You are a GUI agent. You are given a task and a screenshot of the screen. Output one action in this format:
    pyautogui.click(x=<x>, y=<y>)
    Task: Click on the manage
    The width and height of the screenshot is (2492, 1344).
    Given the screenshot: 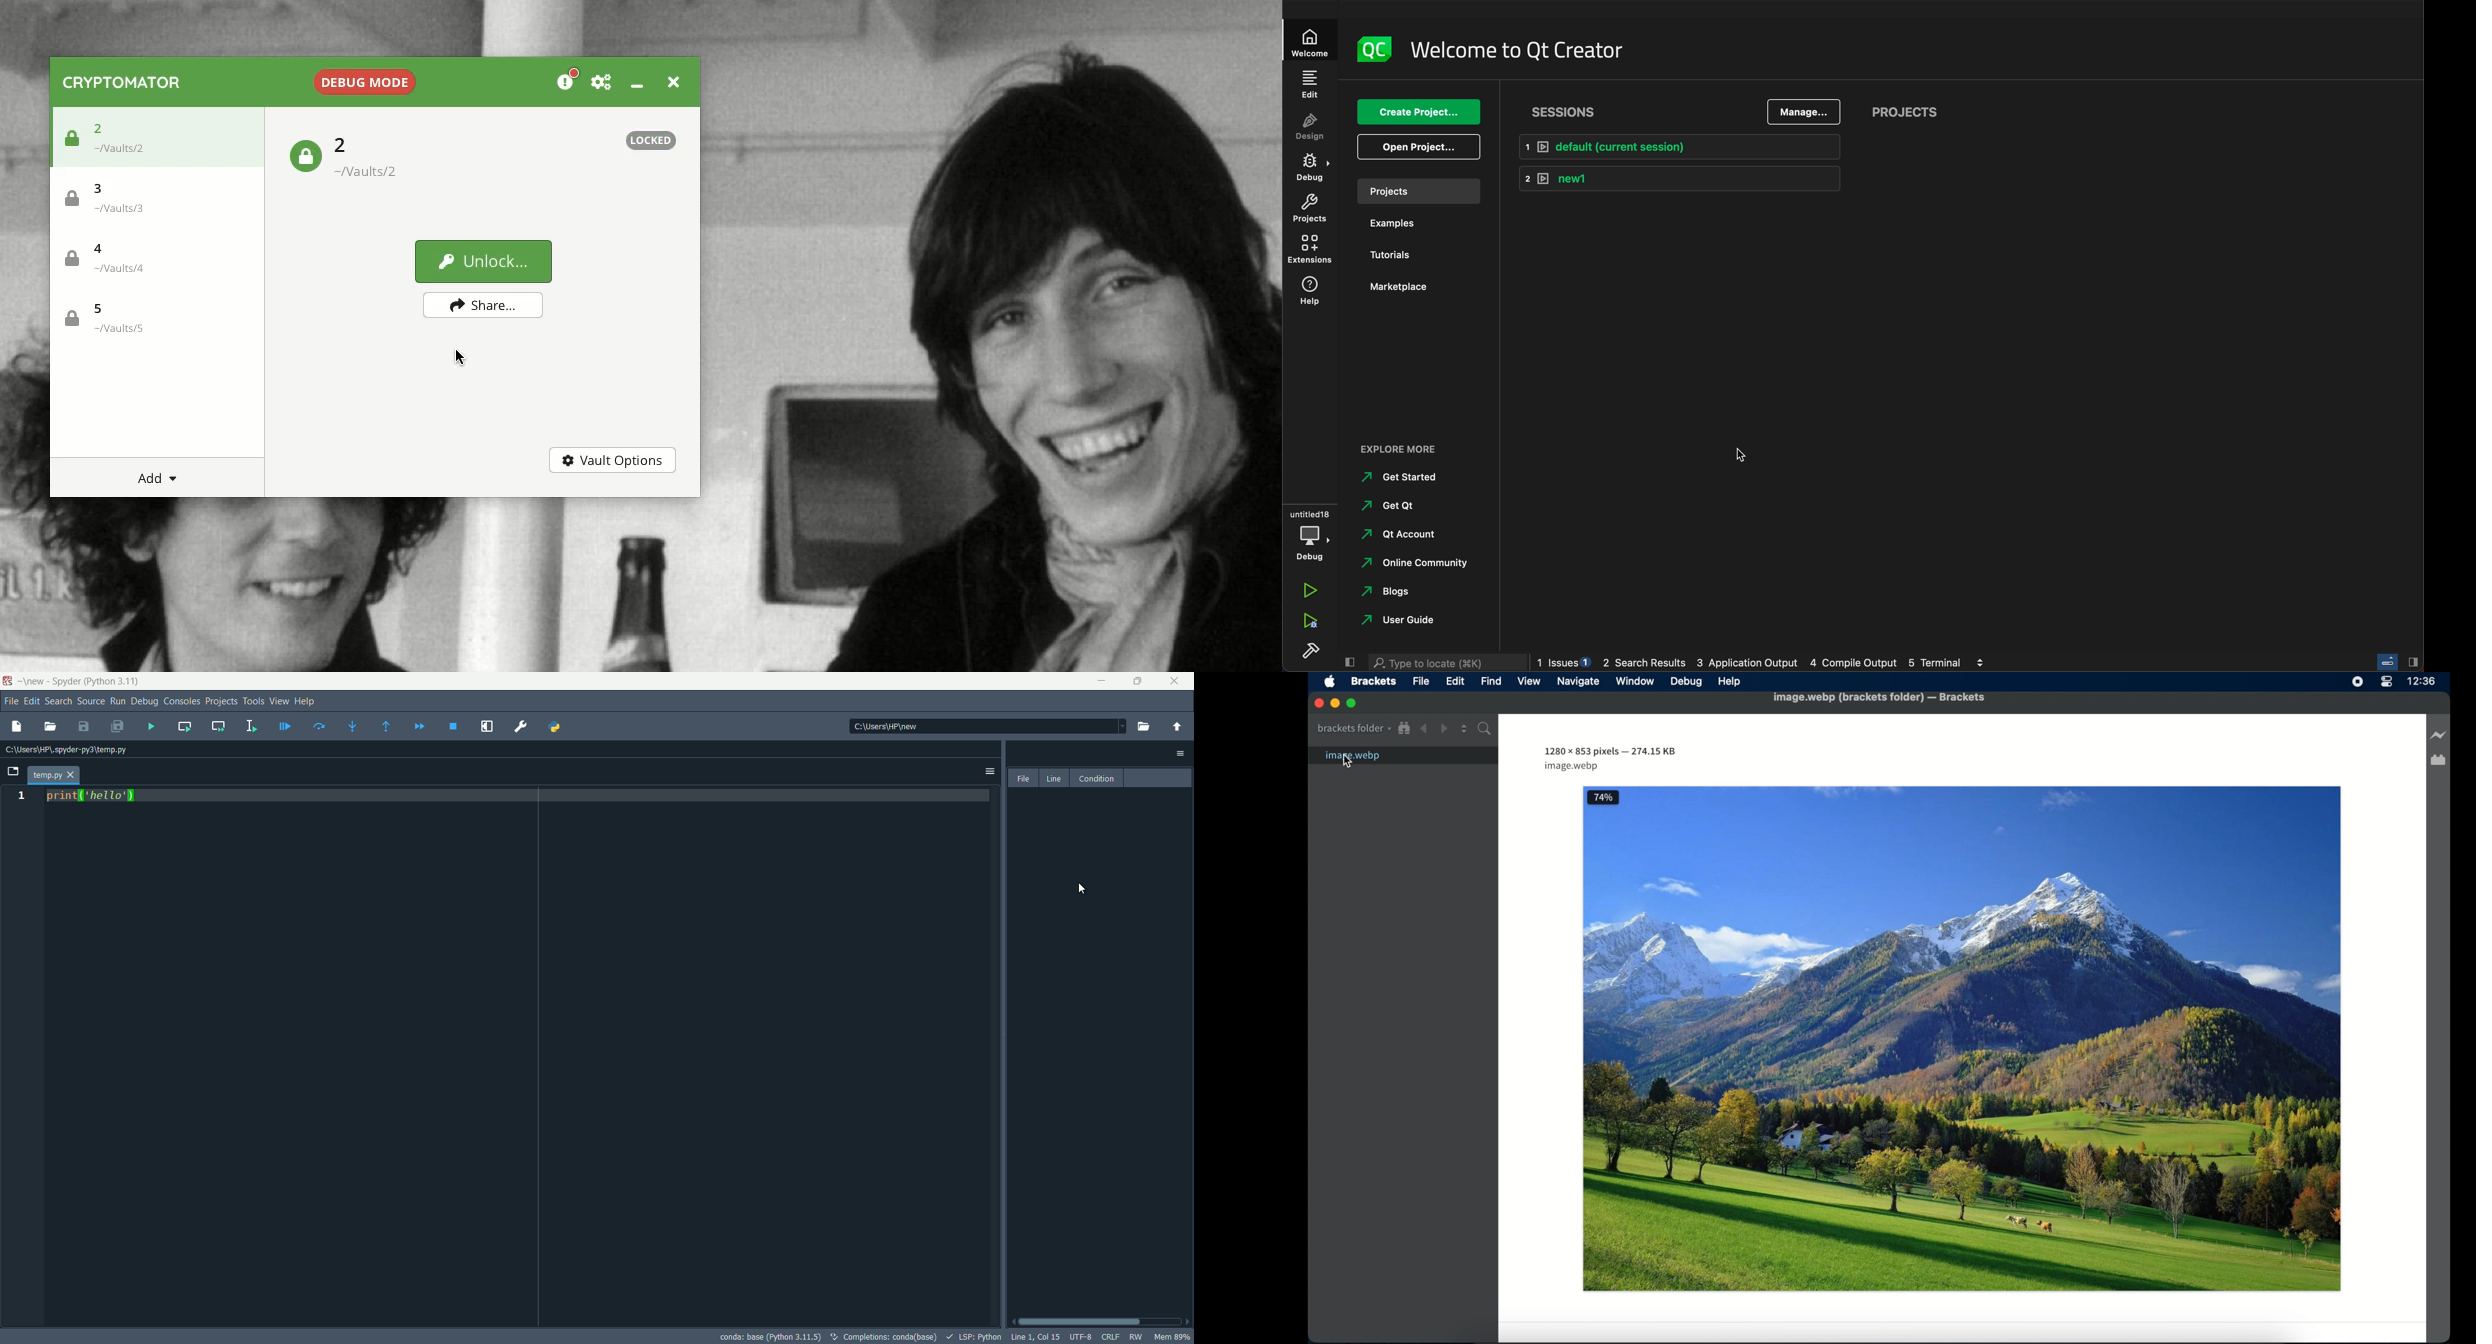 What is the action you would take?
    pyautogui.click(x=1805, y=113)
    